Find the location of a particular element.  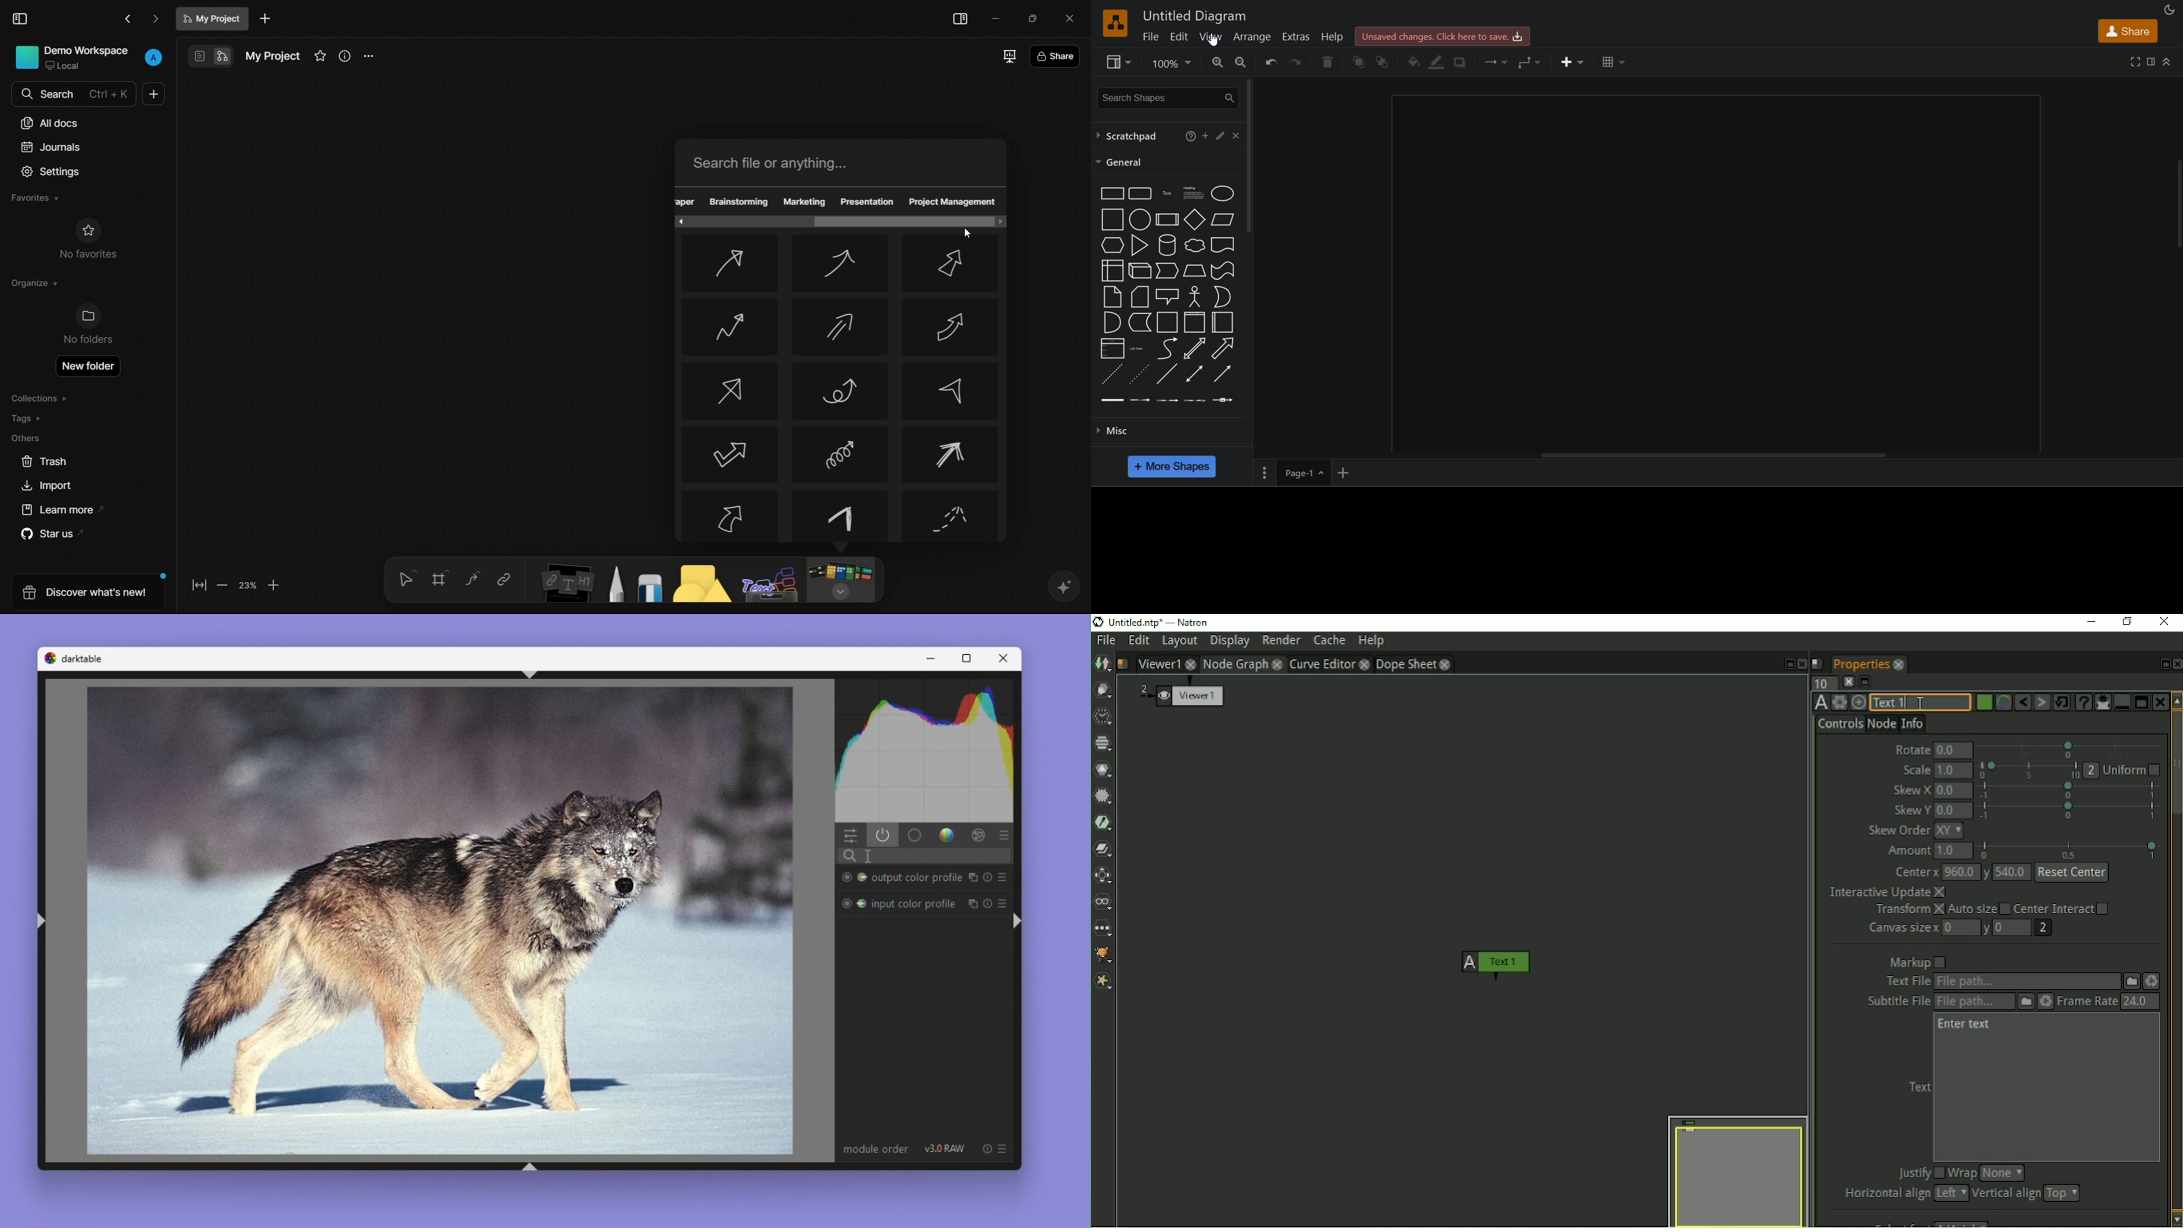

tape is located at coordinates (1222, 271).